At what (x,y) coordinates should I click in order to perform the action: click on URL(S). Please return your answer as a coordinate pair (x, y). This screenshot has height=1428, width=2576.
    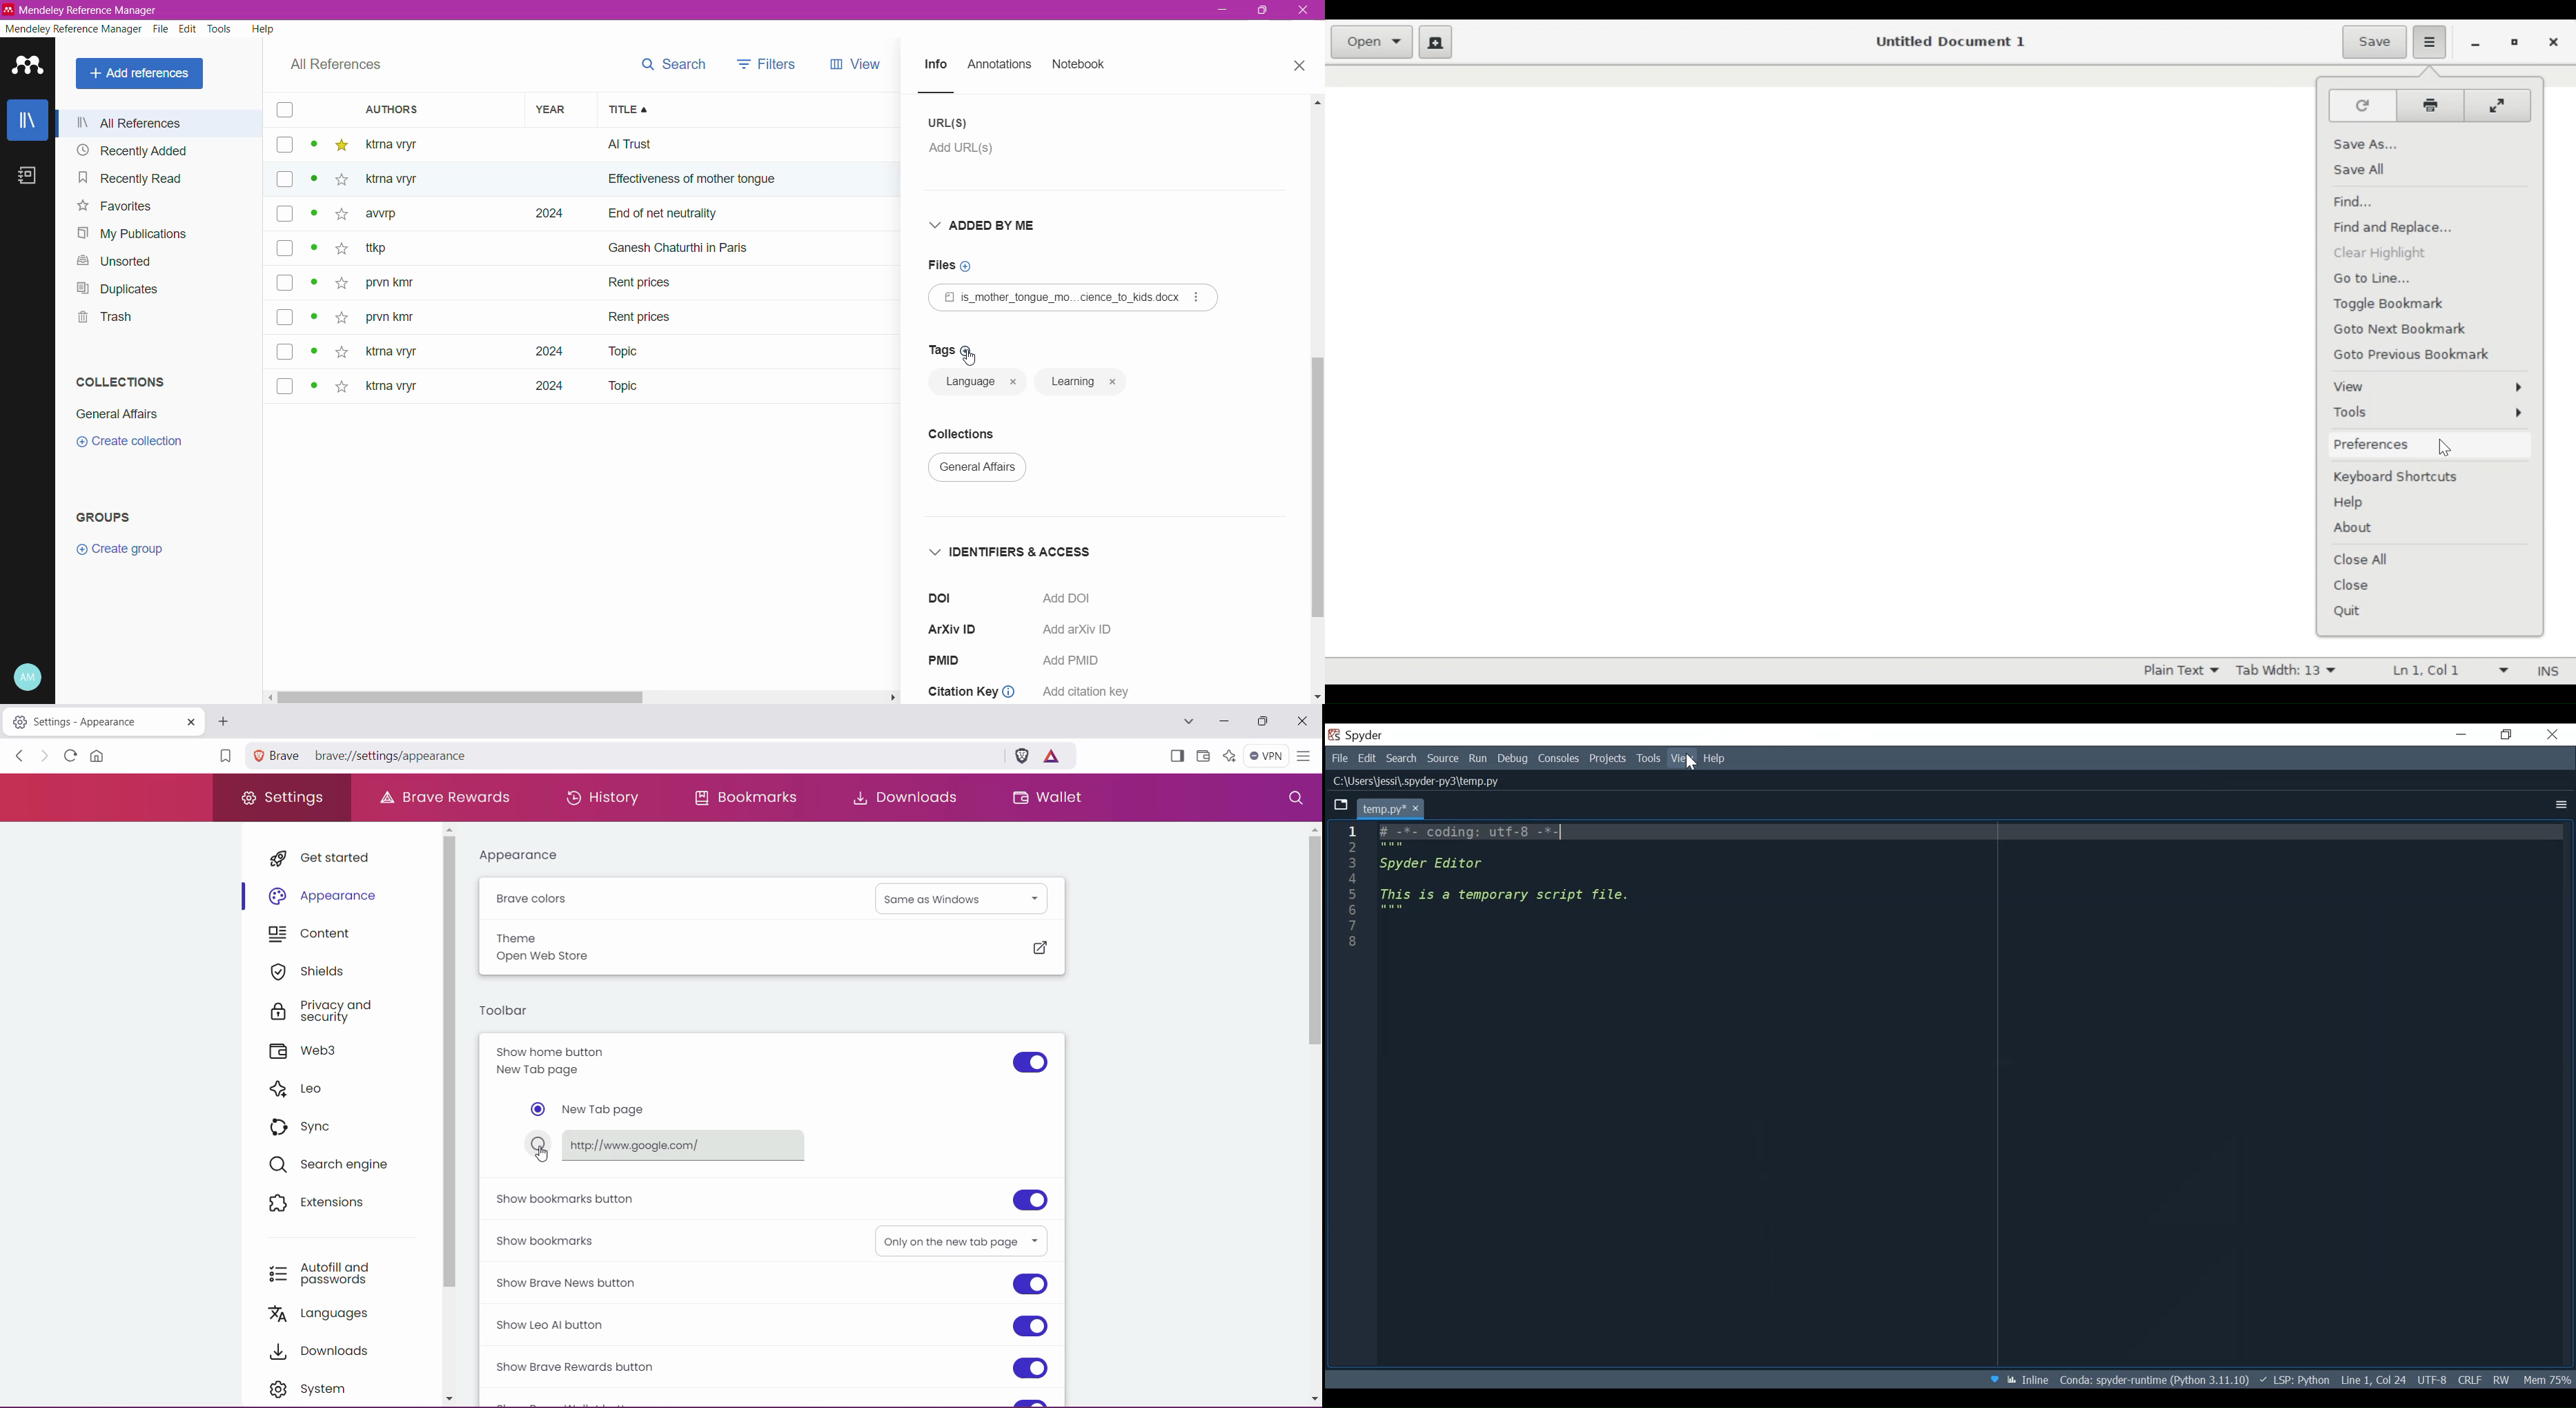
    Looking at the image, I should click on (950, 123).